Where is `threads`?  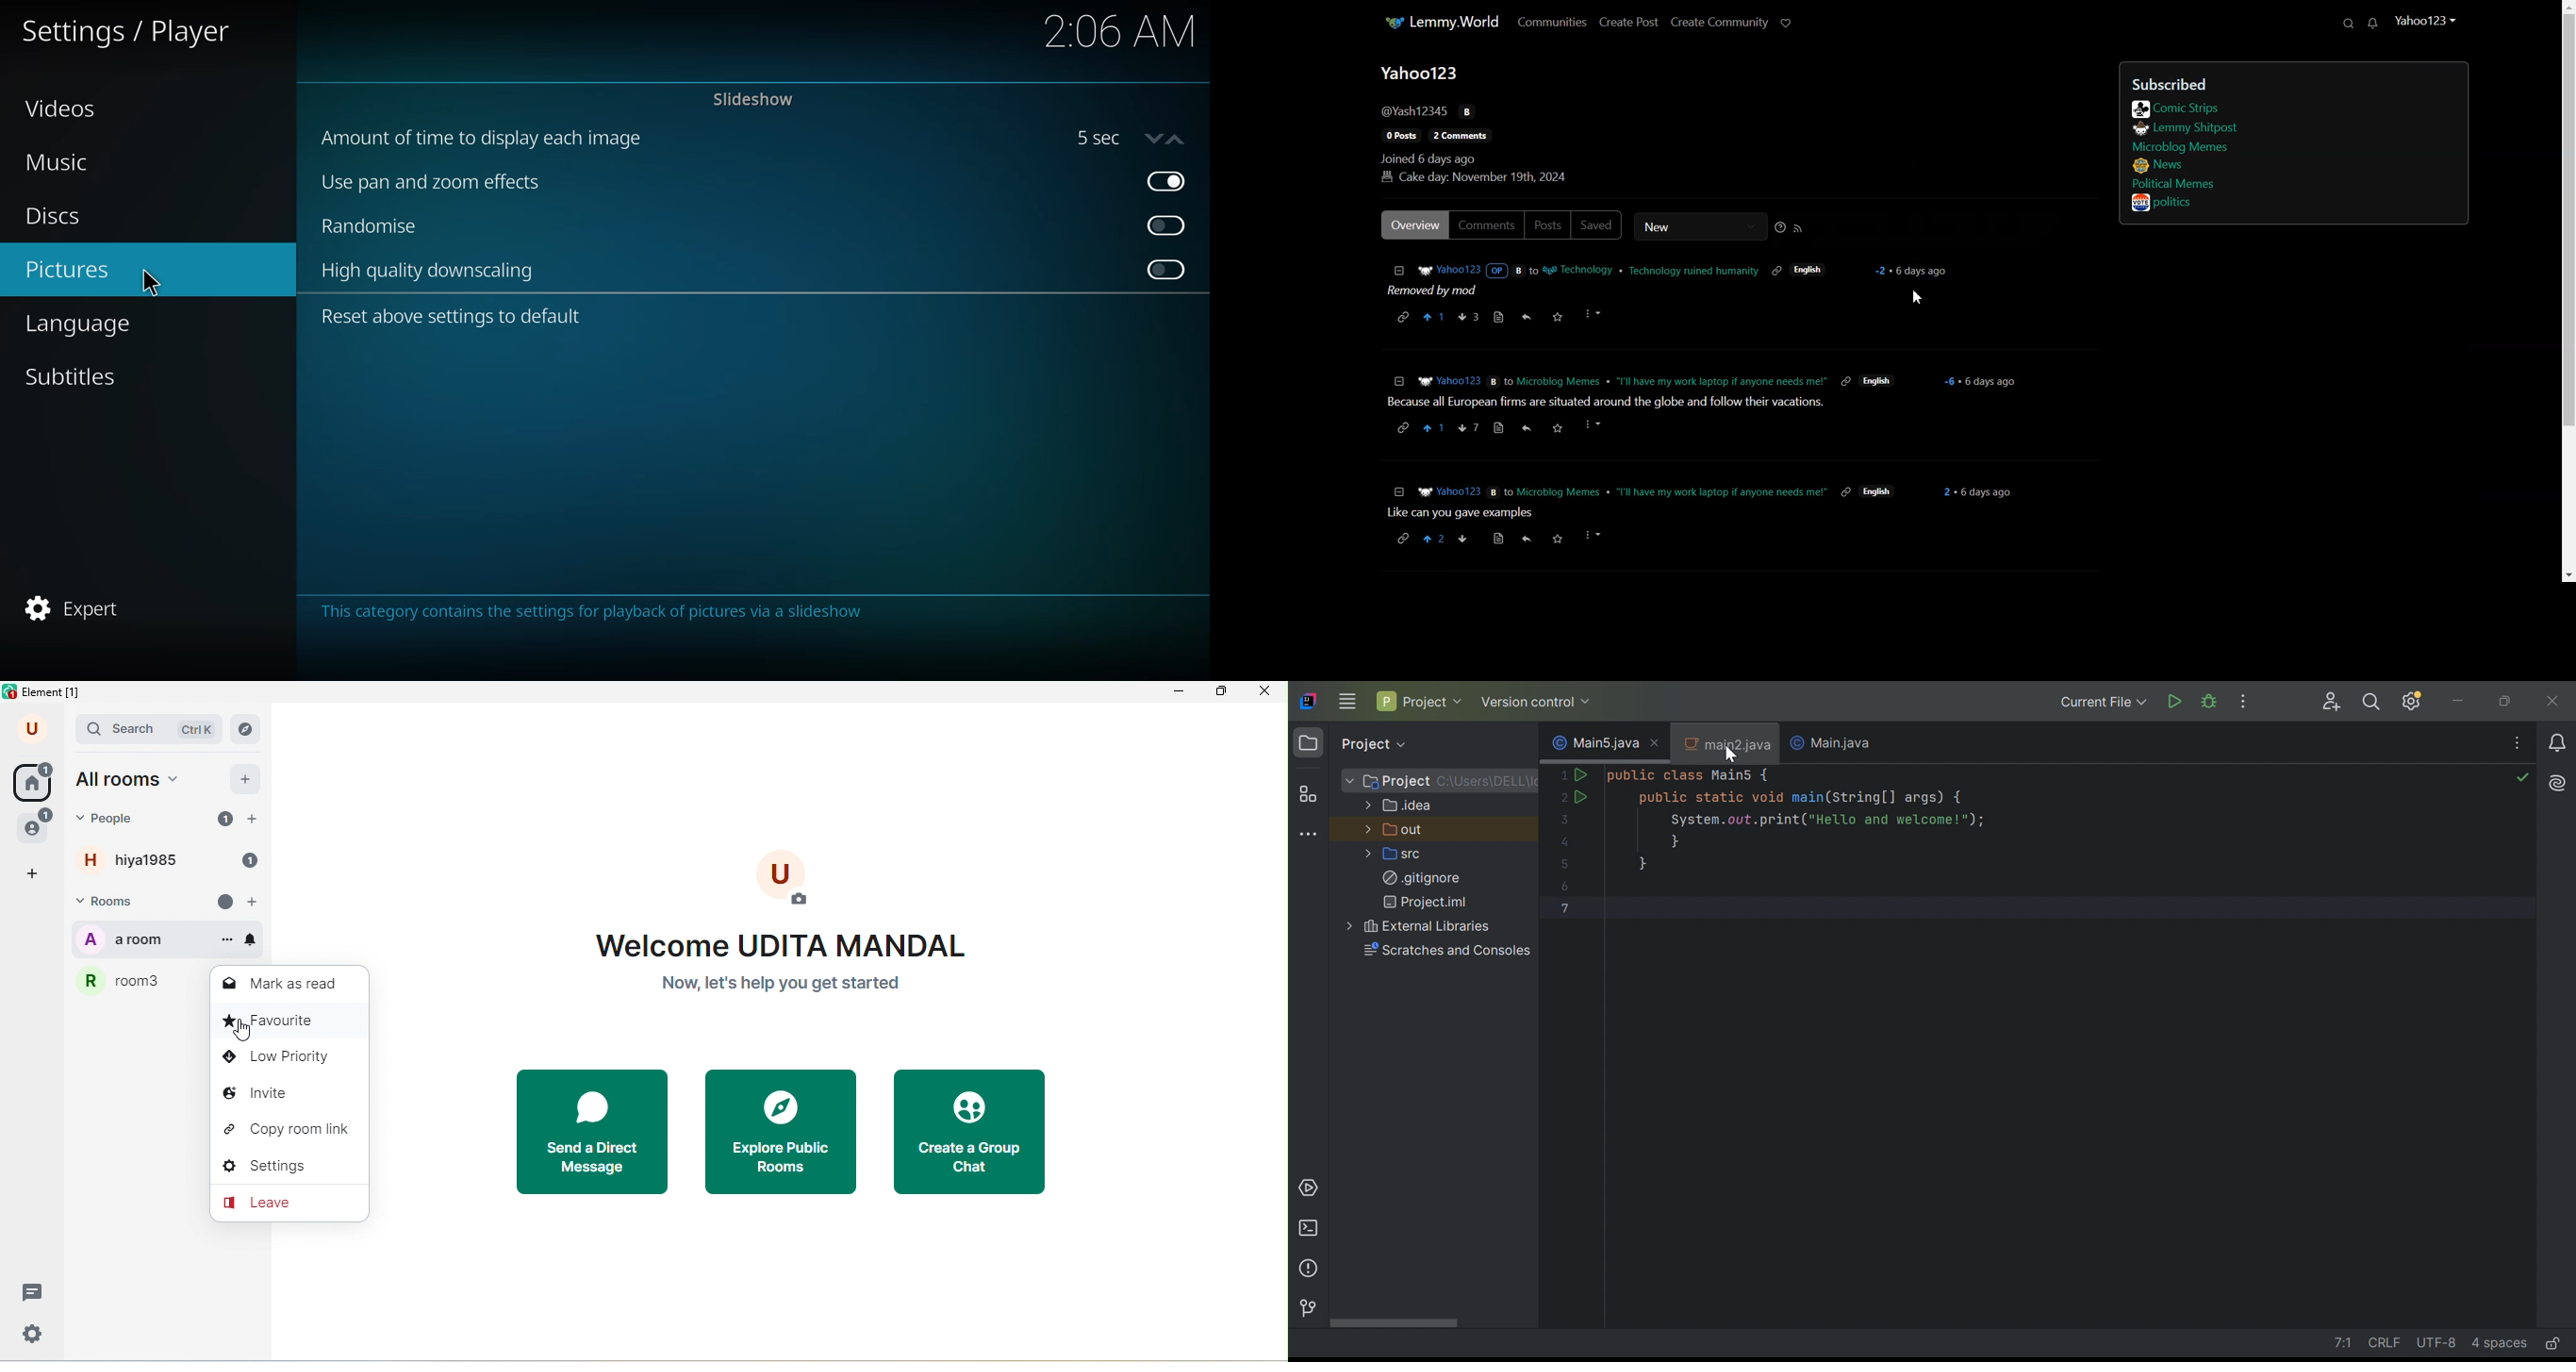 threads is located at coordinates (29, 1292).